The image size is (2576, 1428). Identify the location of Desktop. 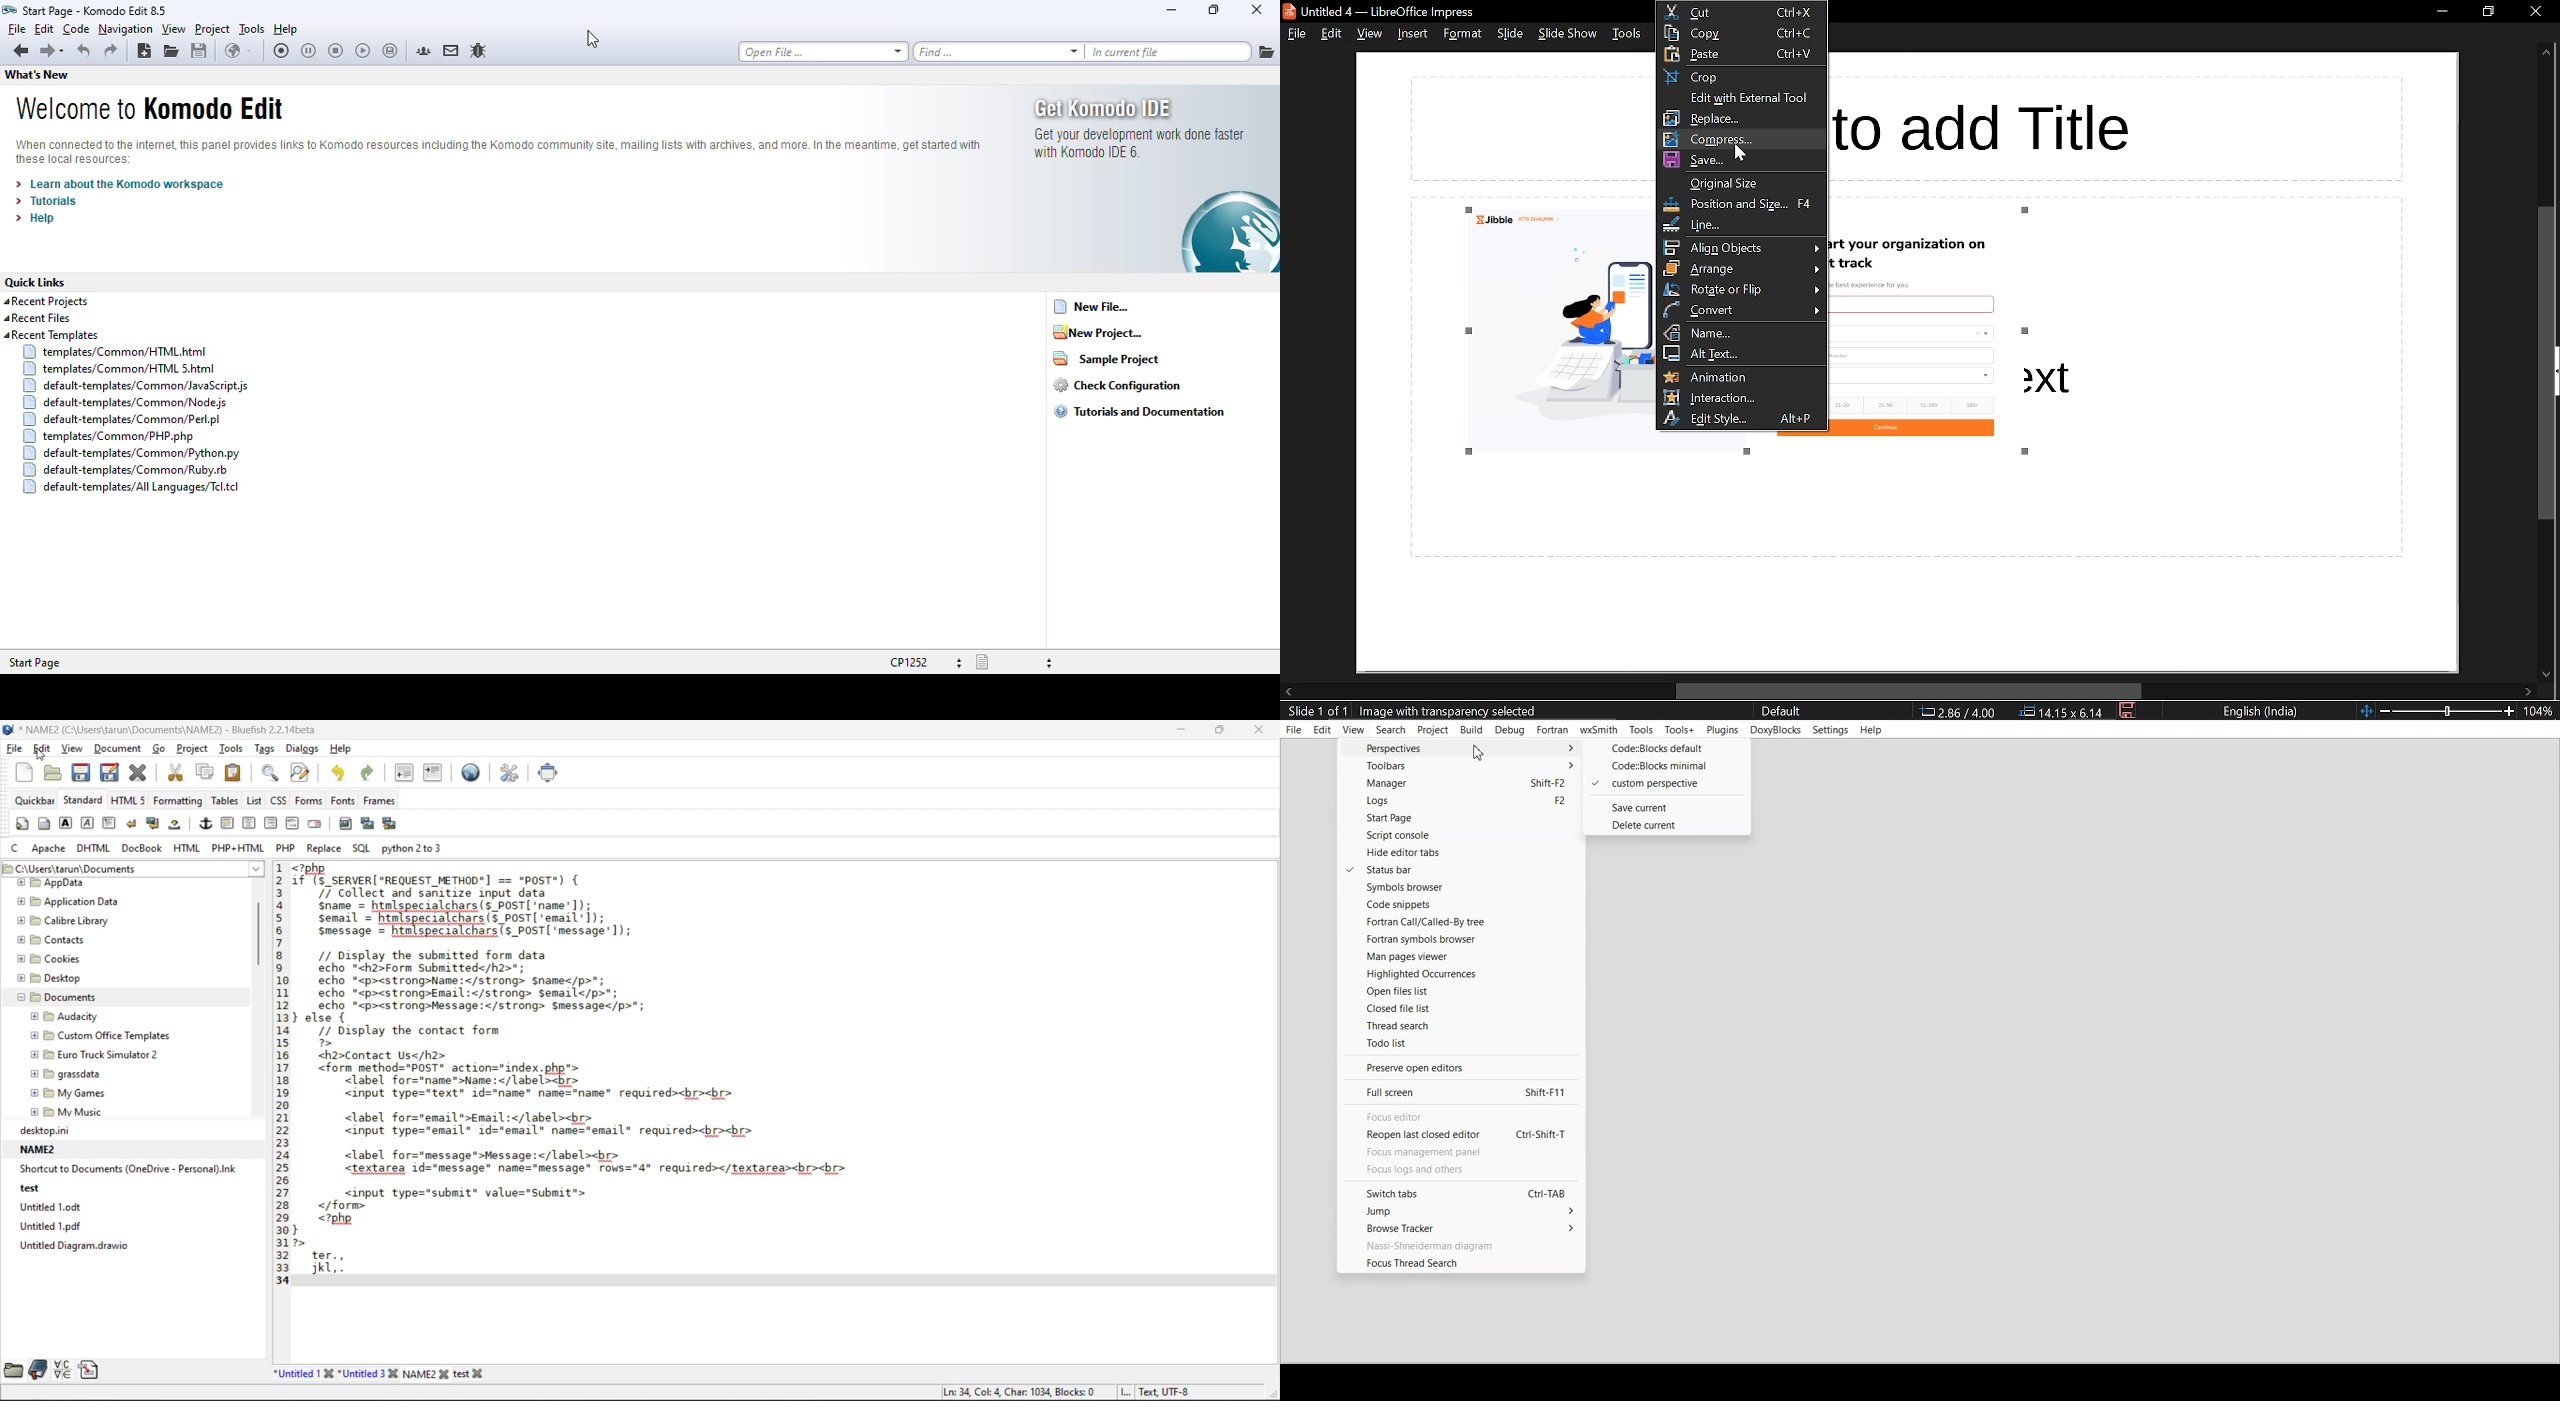
(52, 977).